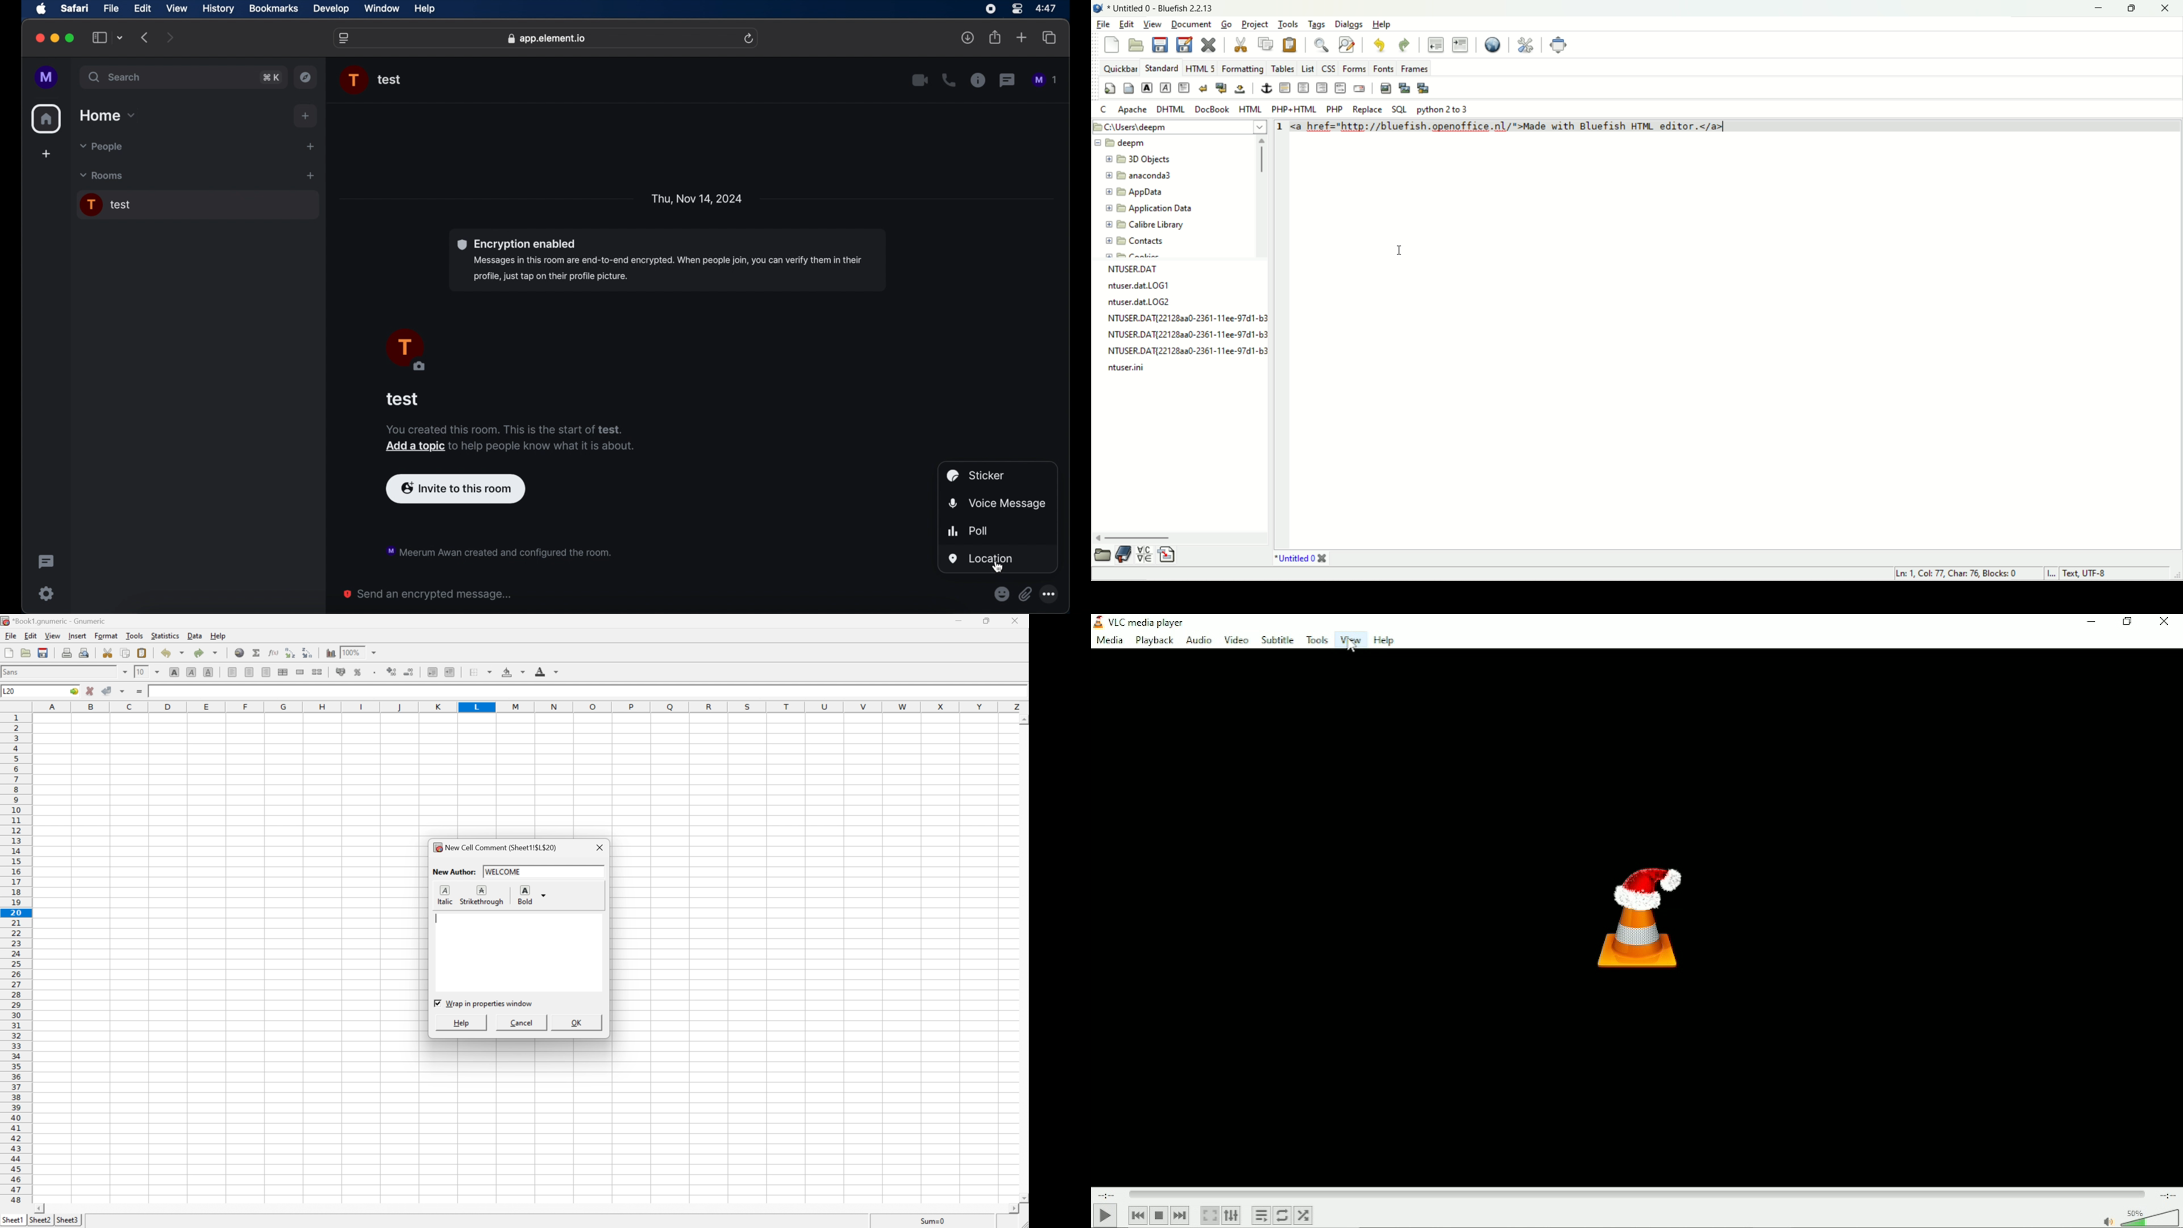 The width and height of the screenshot is (2184, 1232). I want to click on undo, so click(1380, 46).